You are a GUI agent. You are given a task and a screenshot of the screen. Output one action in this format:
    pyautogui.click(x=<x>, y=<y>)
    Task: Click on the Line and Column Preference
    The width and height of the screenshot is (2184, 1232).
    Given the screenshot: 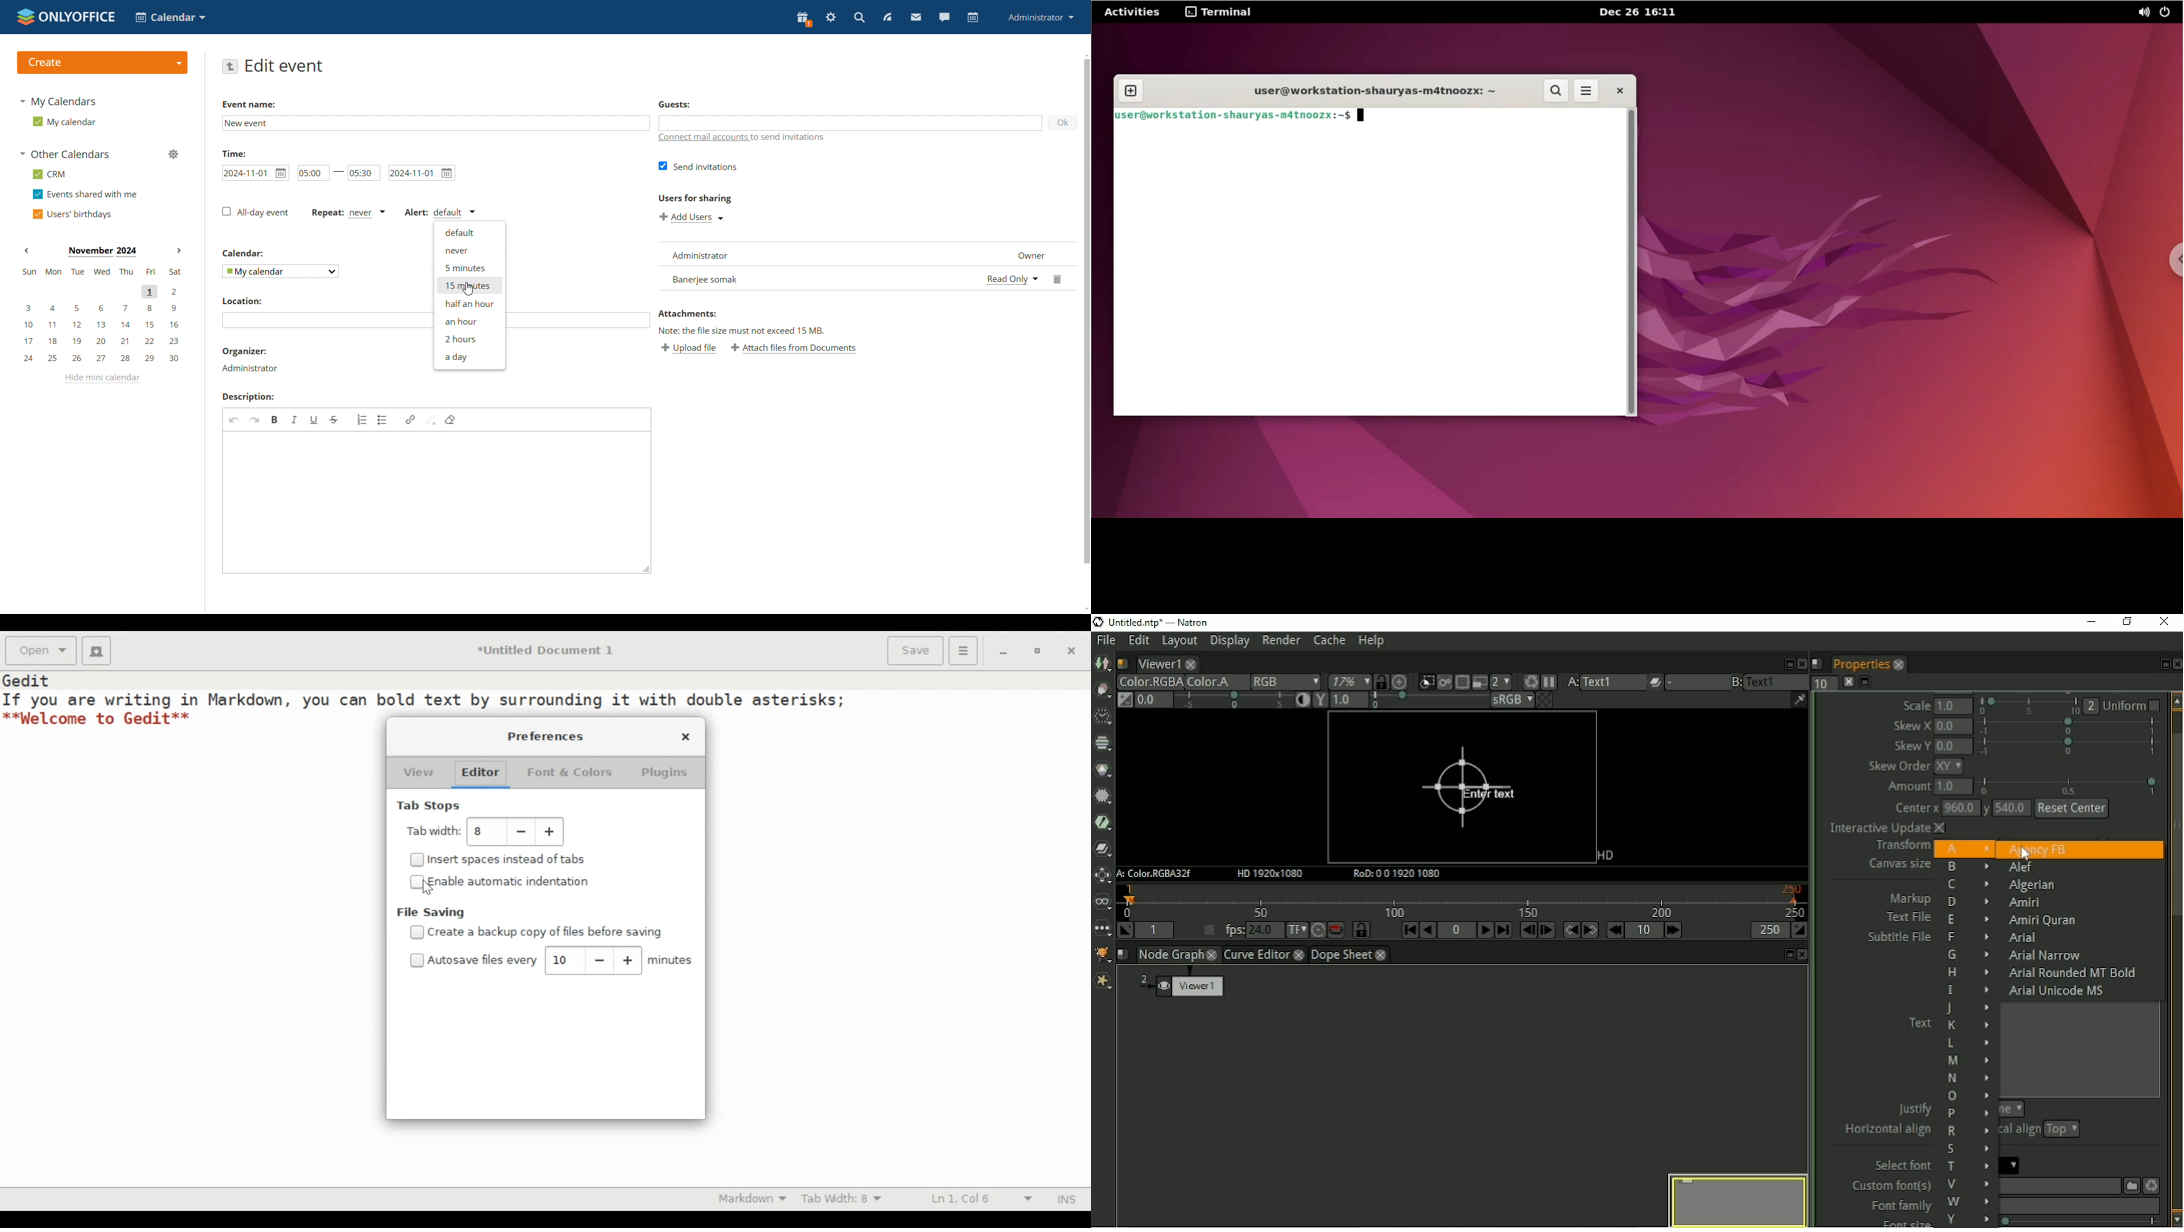 What is the action you would take?
    pyautogui.click(x=985, y=1198)
    